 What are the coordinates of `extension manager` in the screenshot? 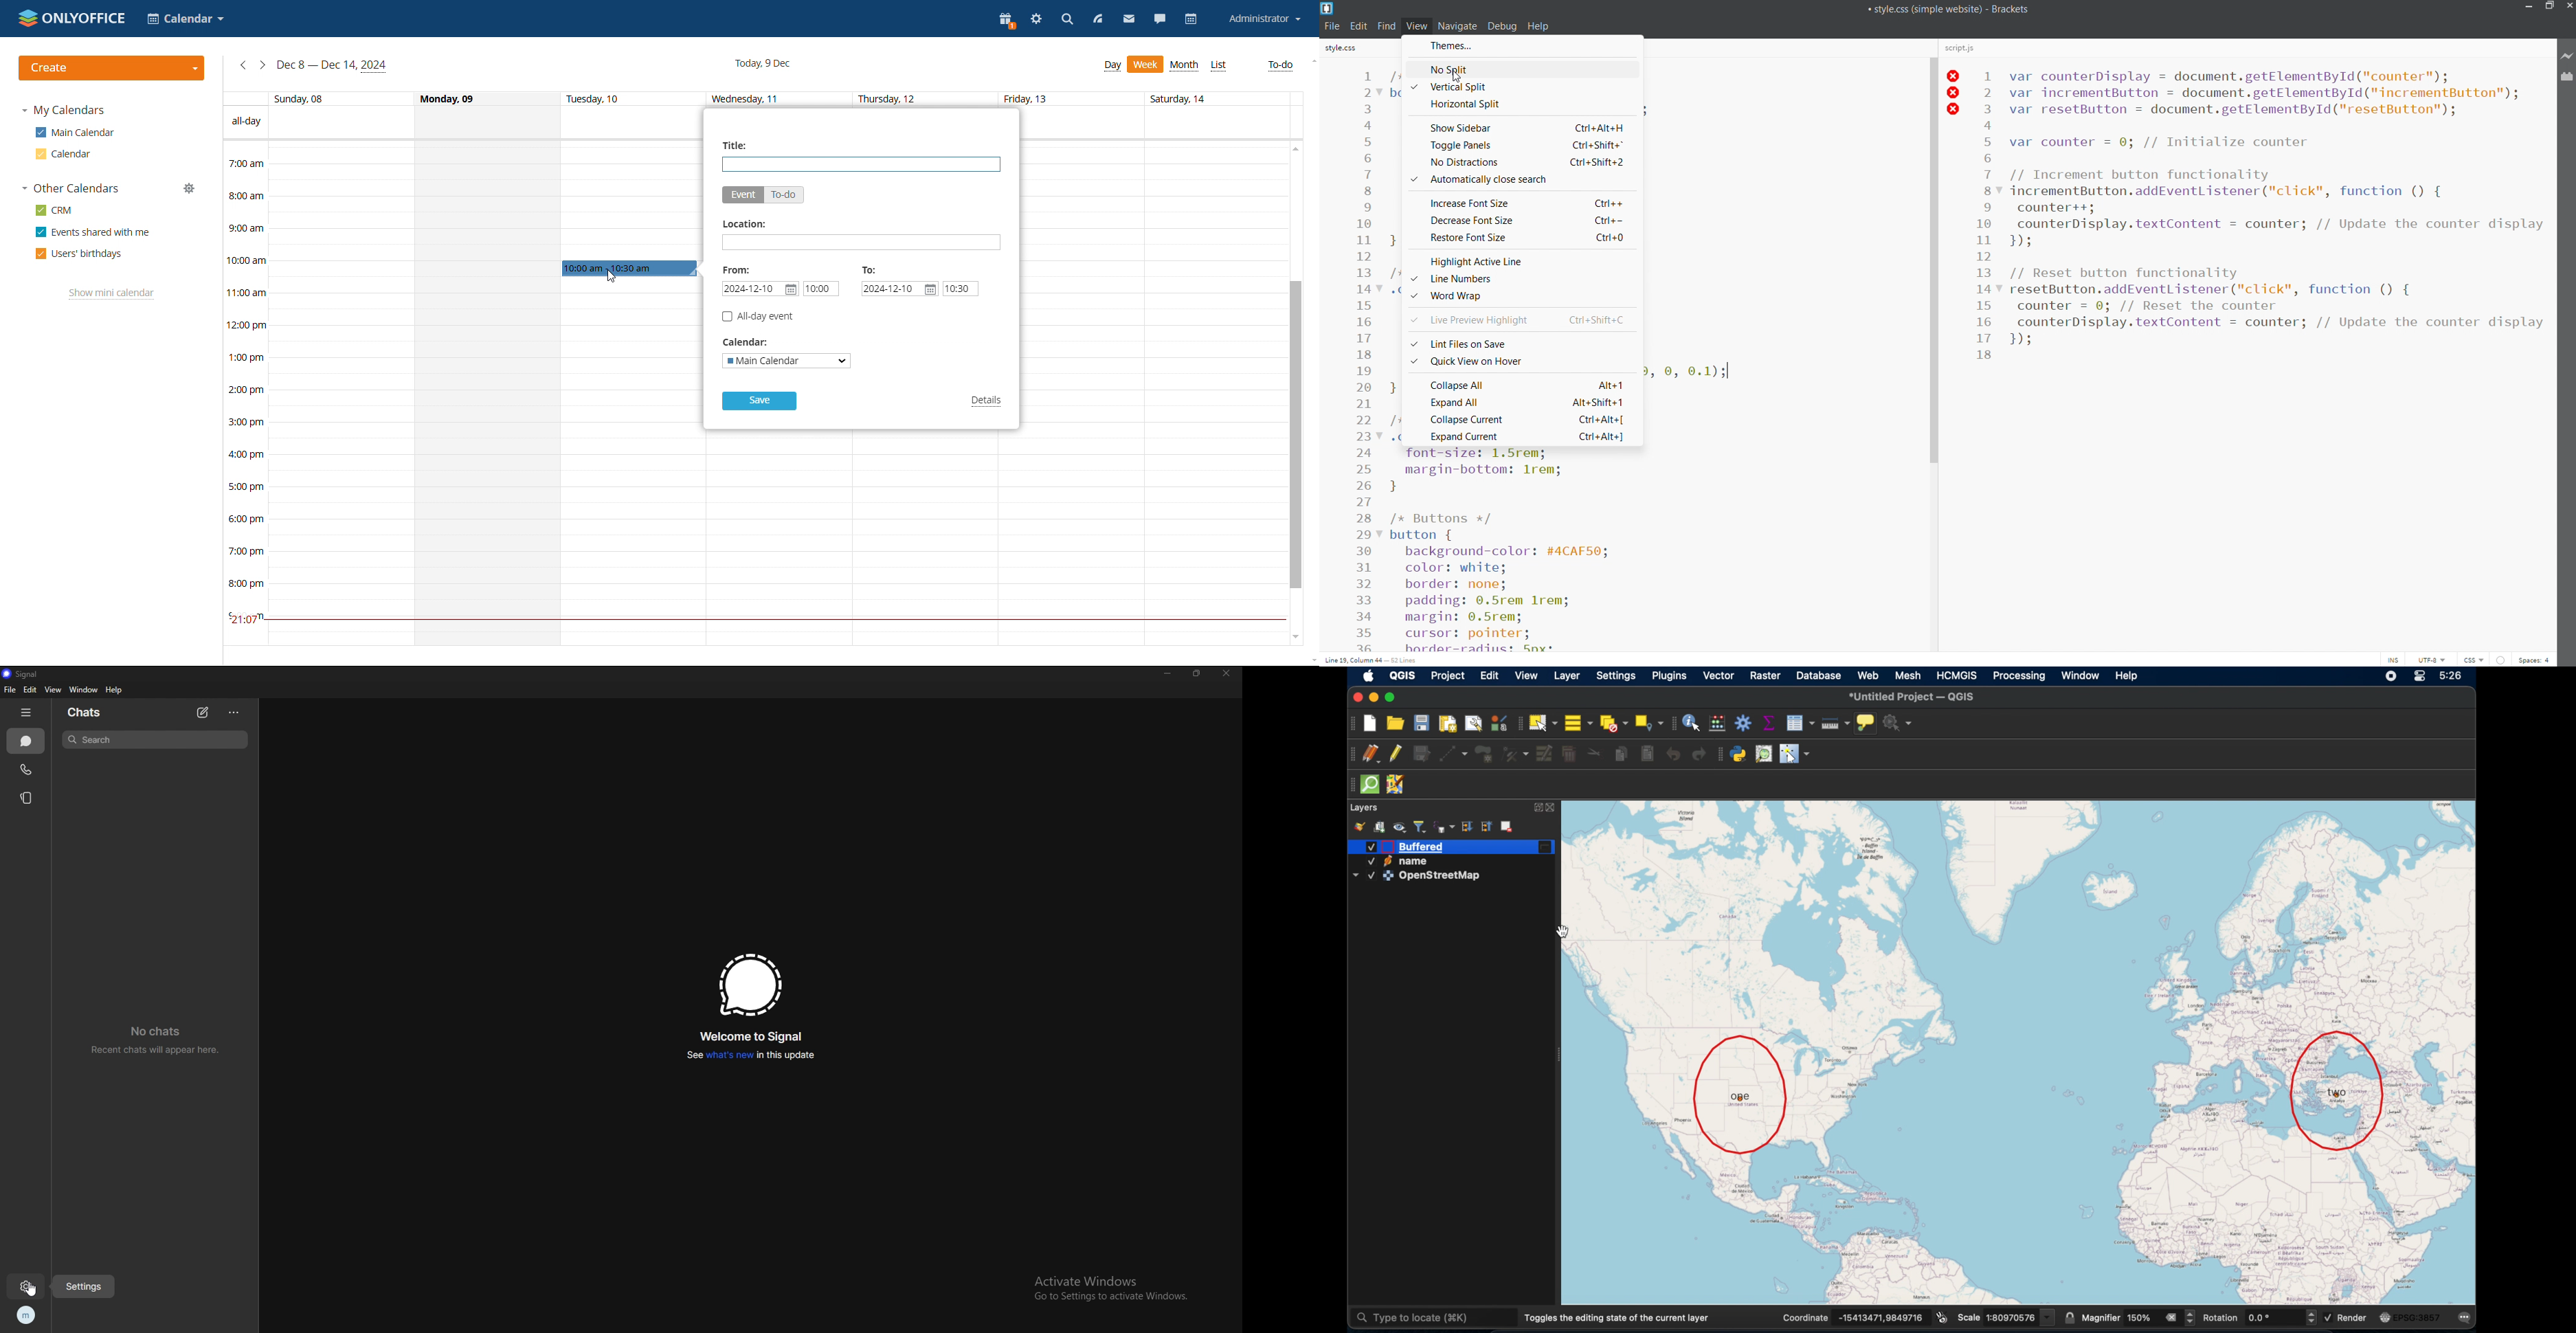 It's located at (2568, 78).